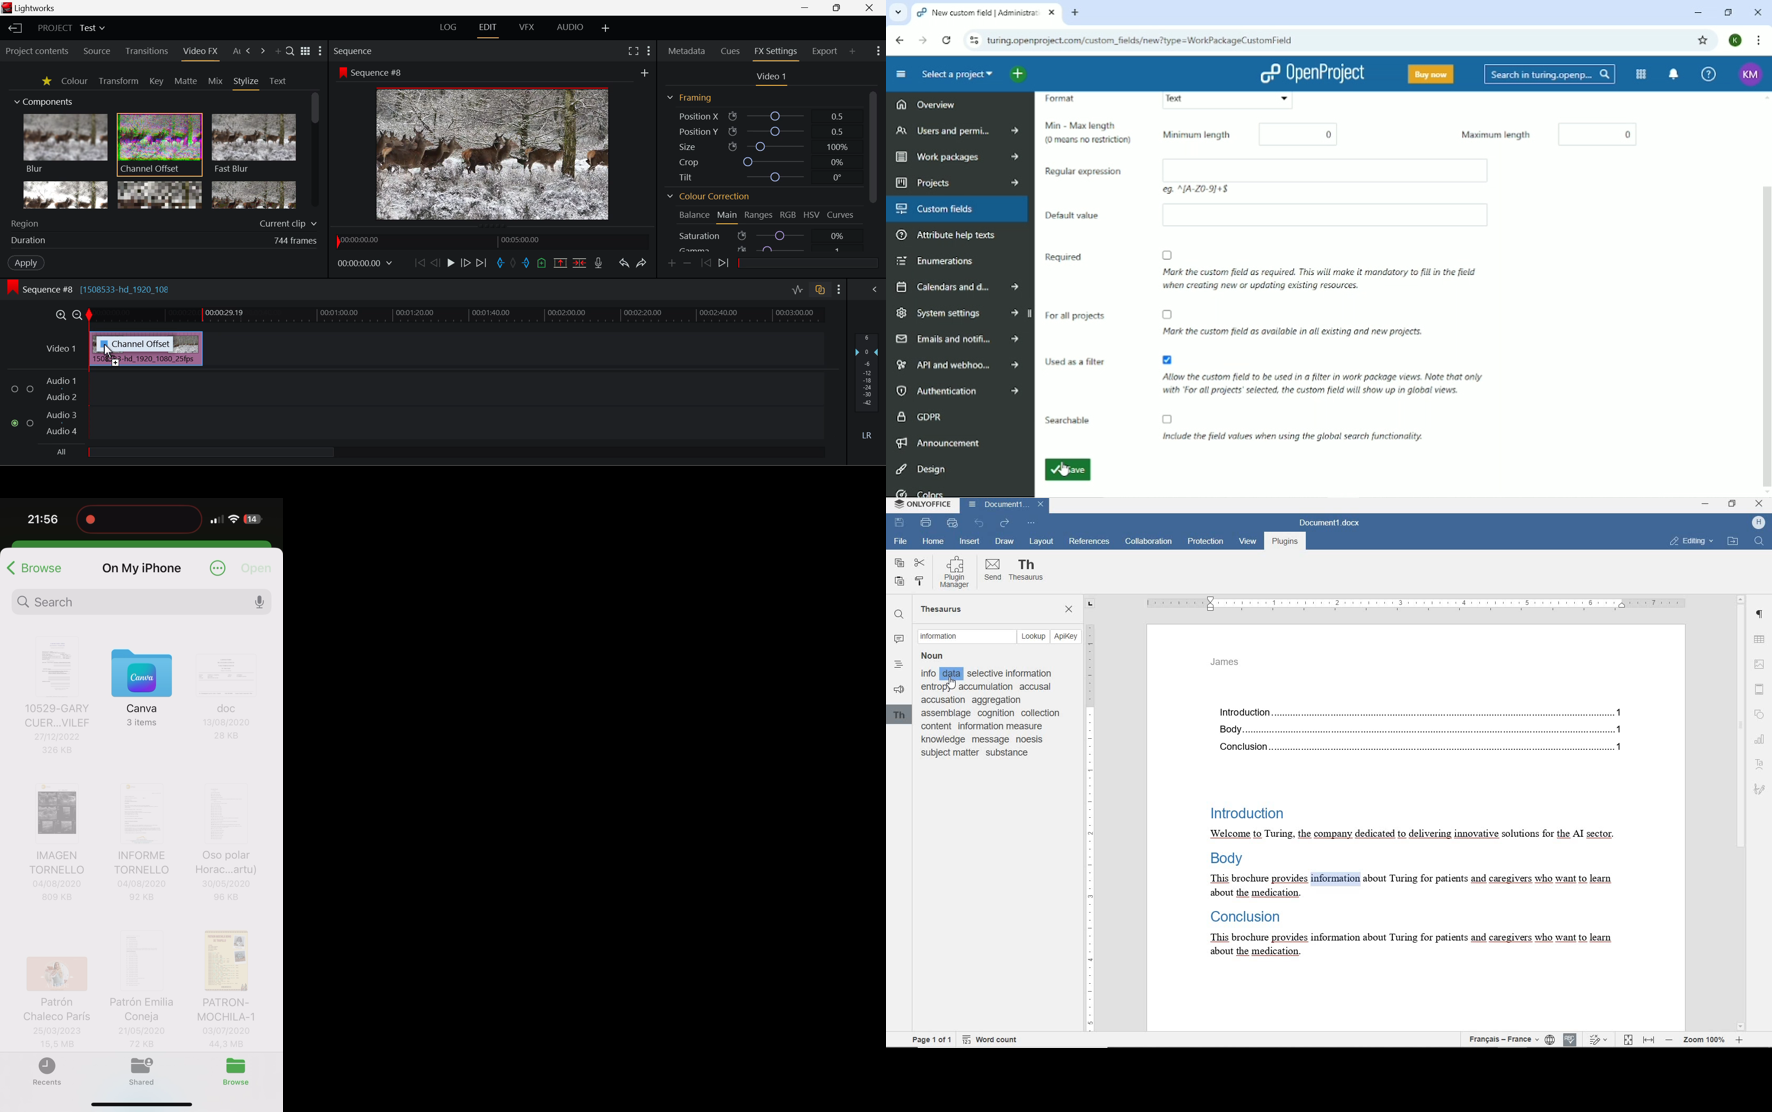 This screenshot has width=1792, height=1120. What do you see at coordinates (898, 688) in the screenshot?
I see `FEEDBACK & SUPPORT` at bounding box center [898, 688].